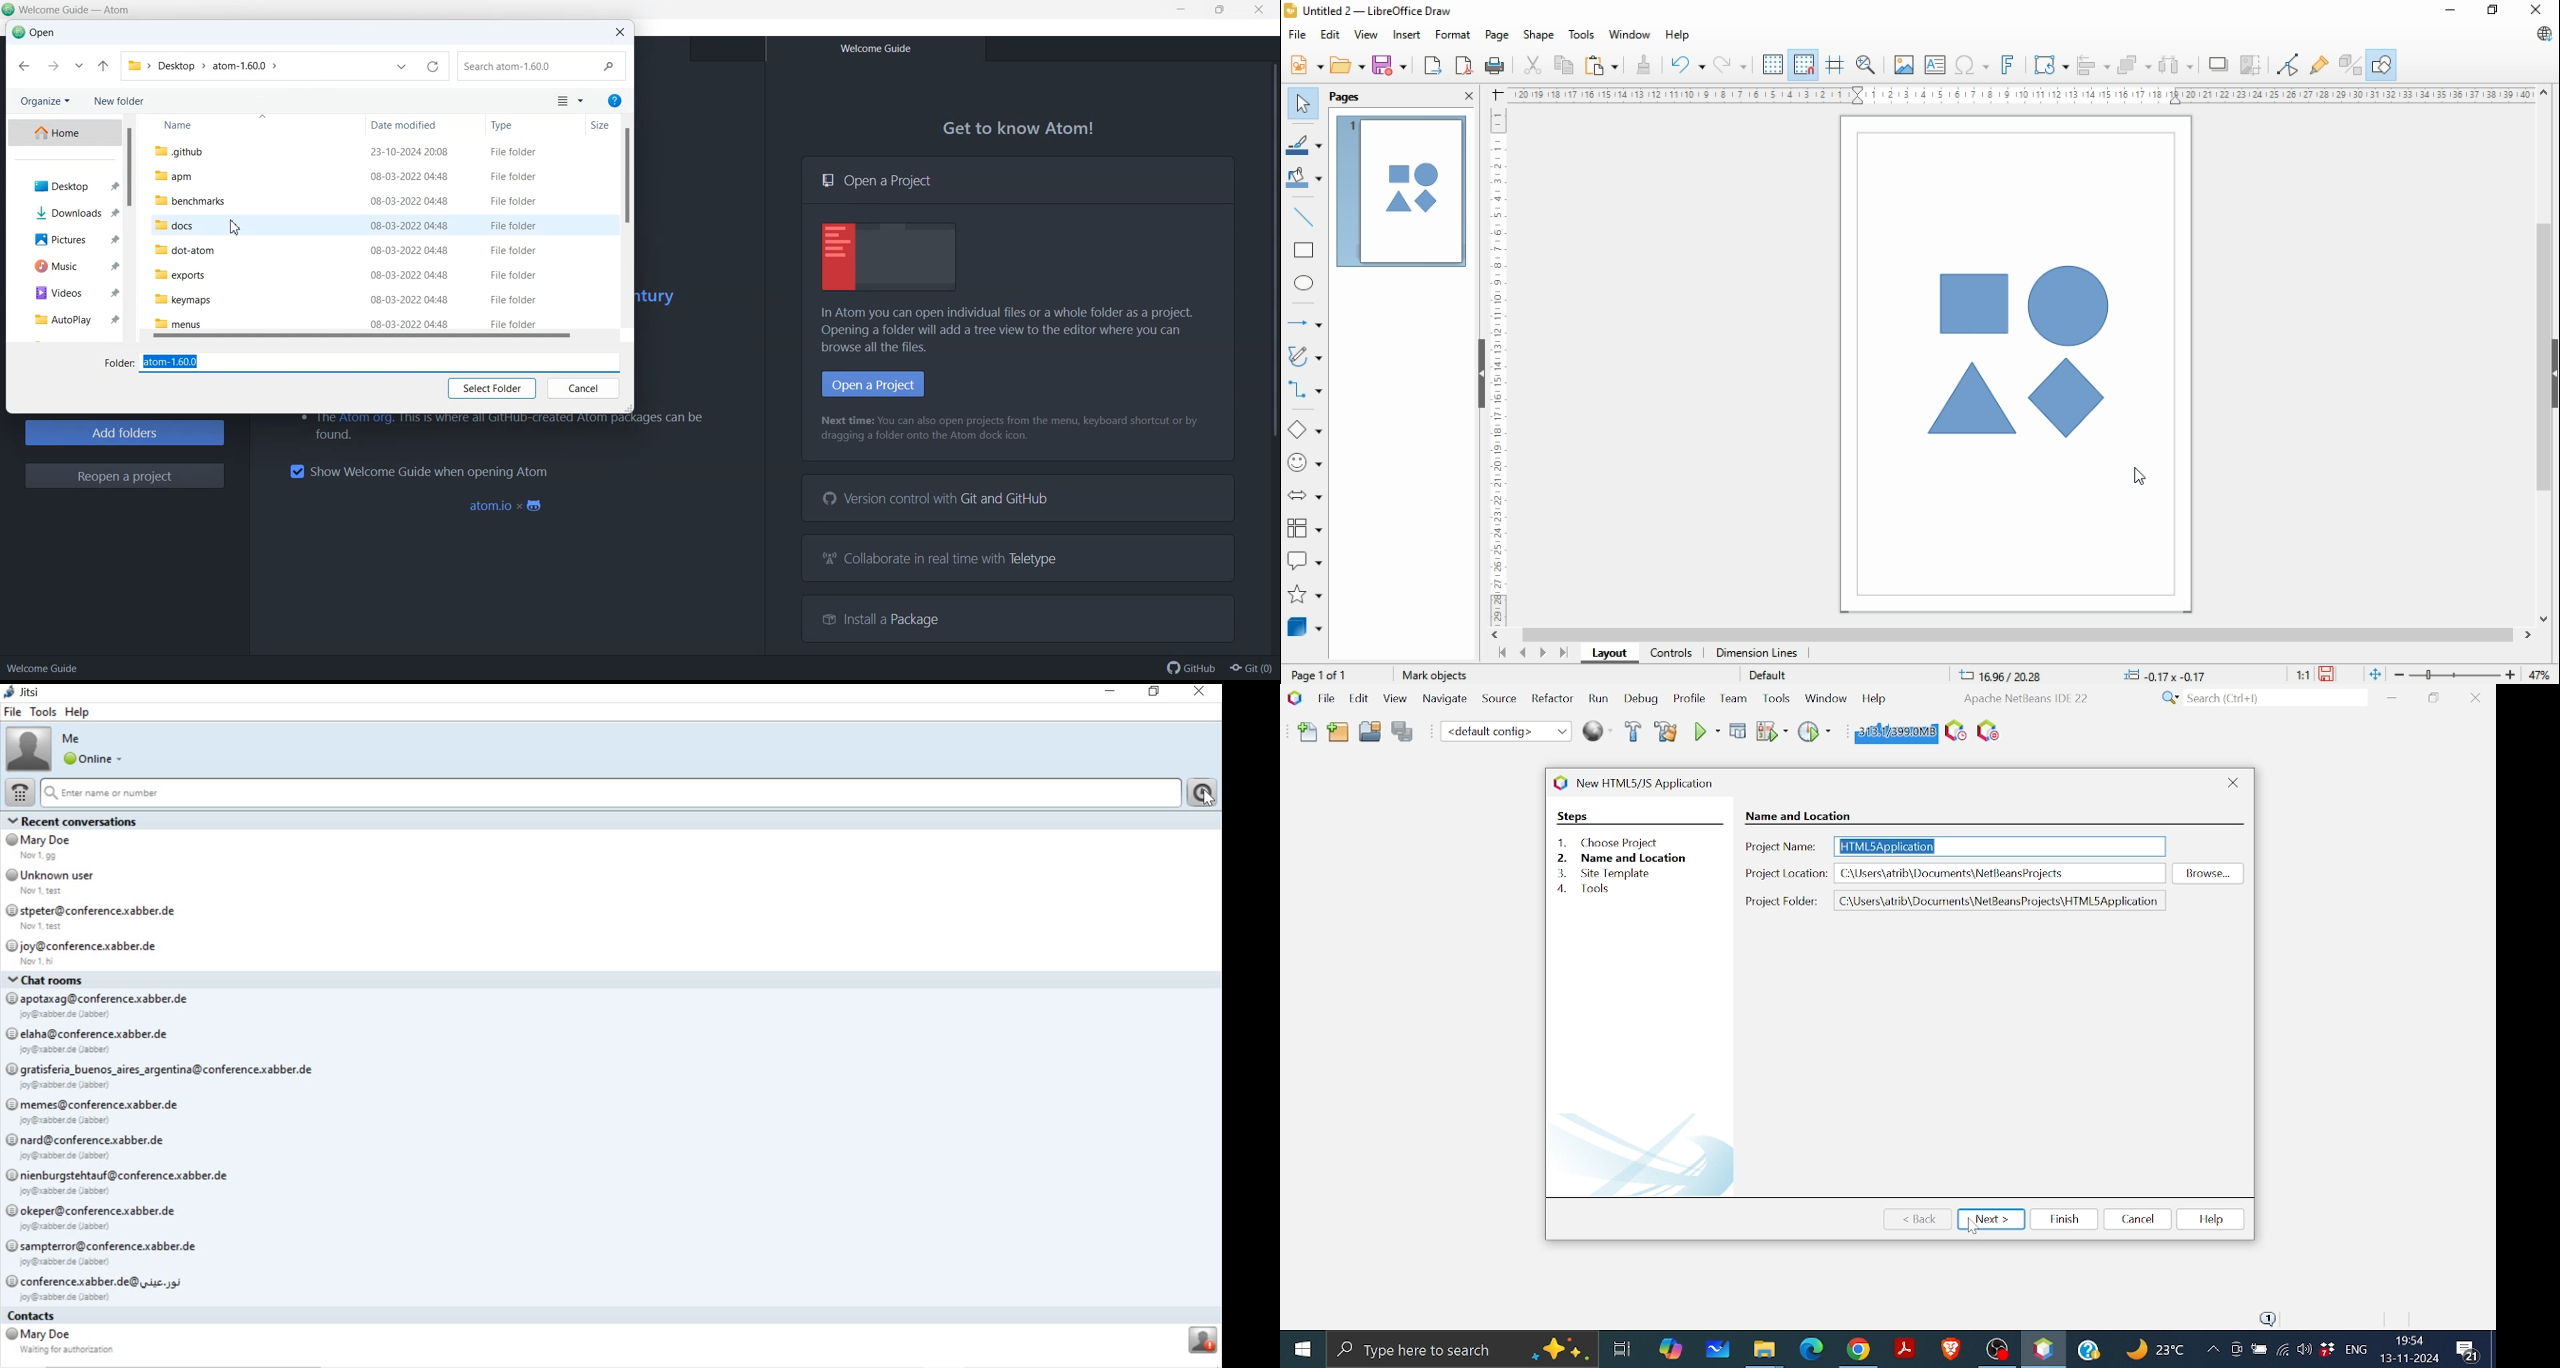 The width and height of the screenshot is (2576, 1372). What do you see at coordinates (1305, 560) in the screenshot?
I see `callout shapes` at bounding box center [1305, 560].